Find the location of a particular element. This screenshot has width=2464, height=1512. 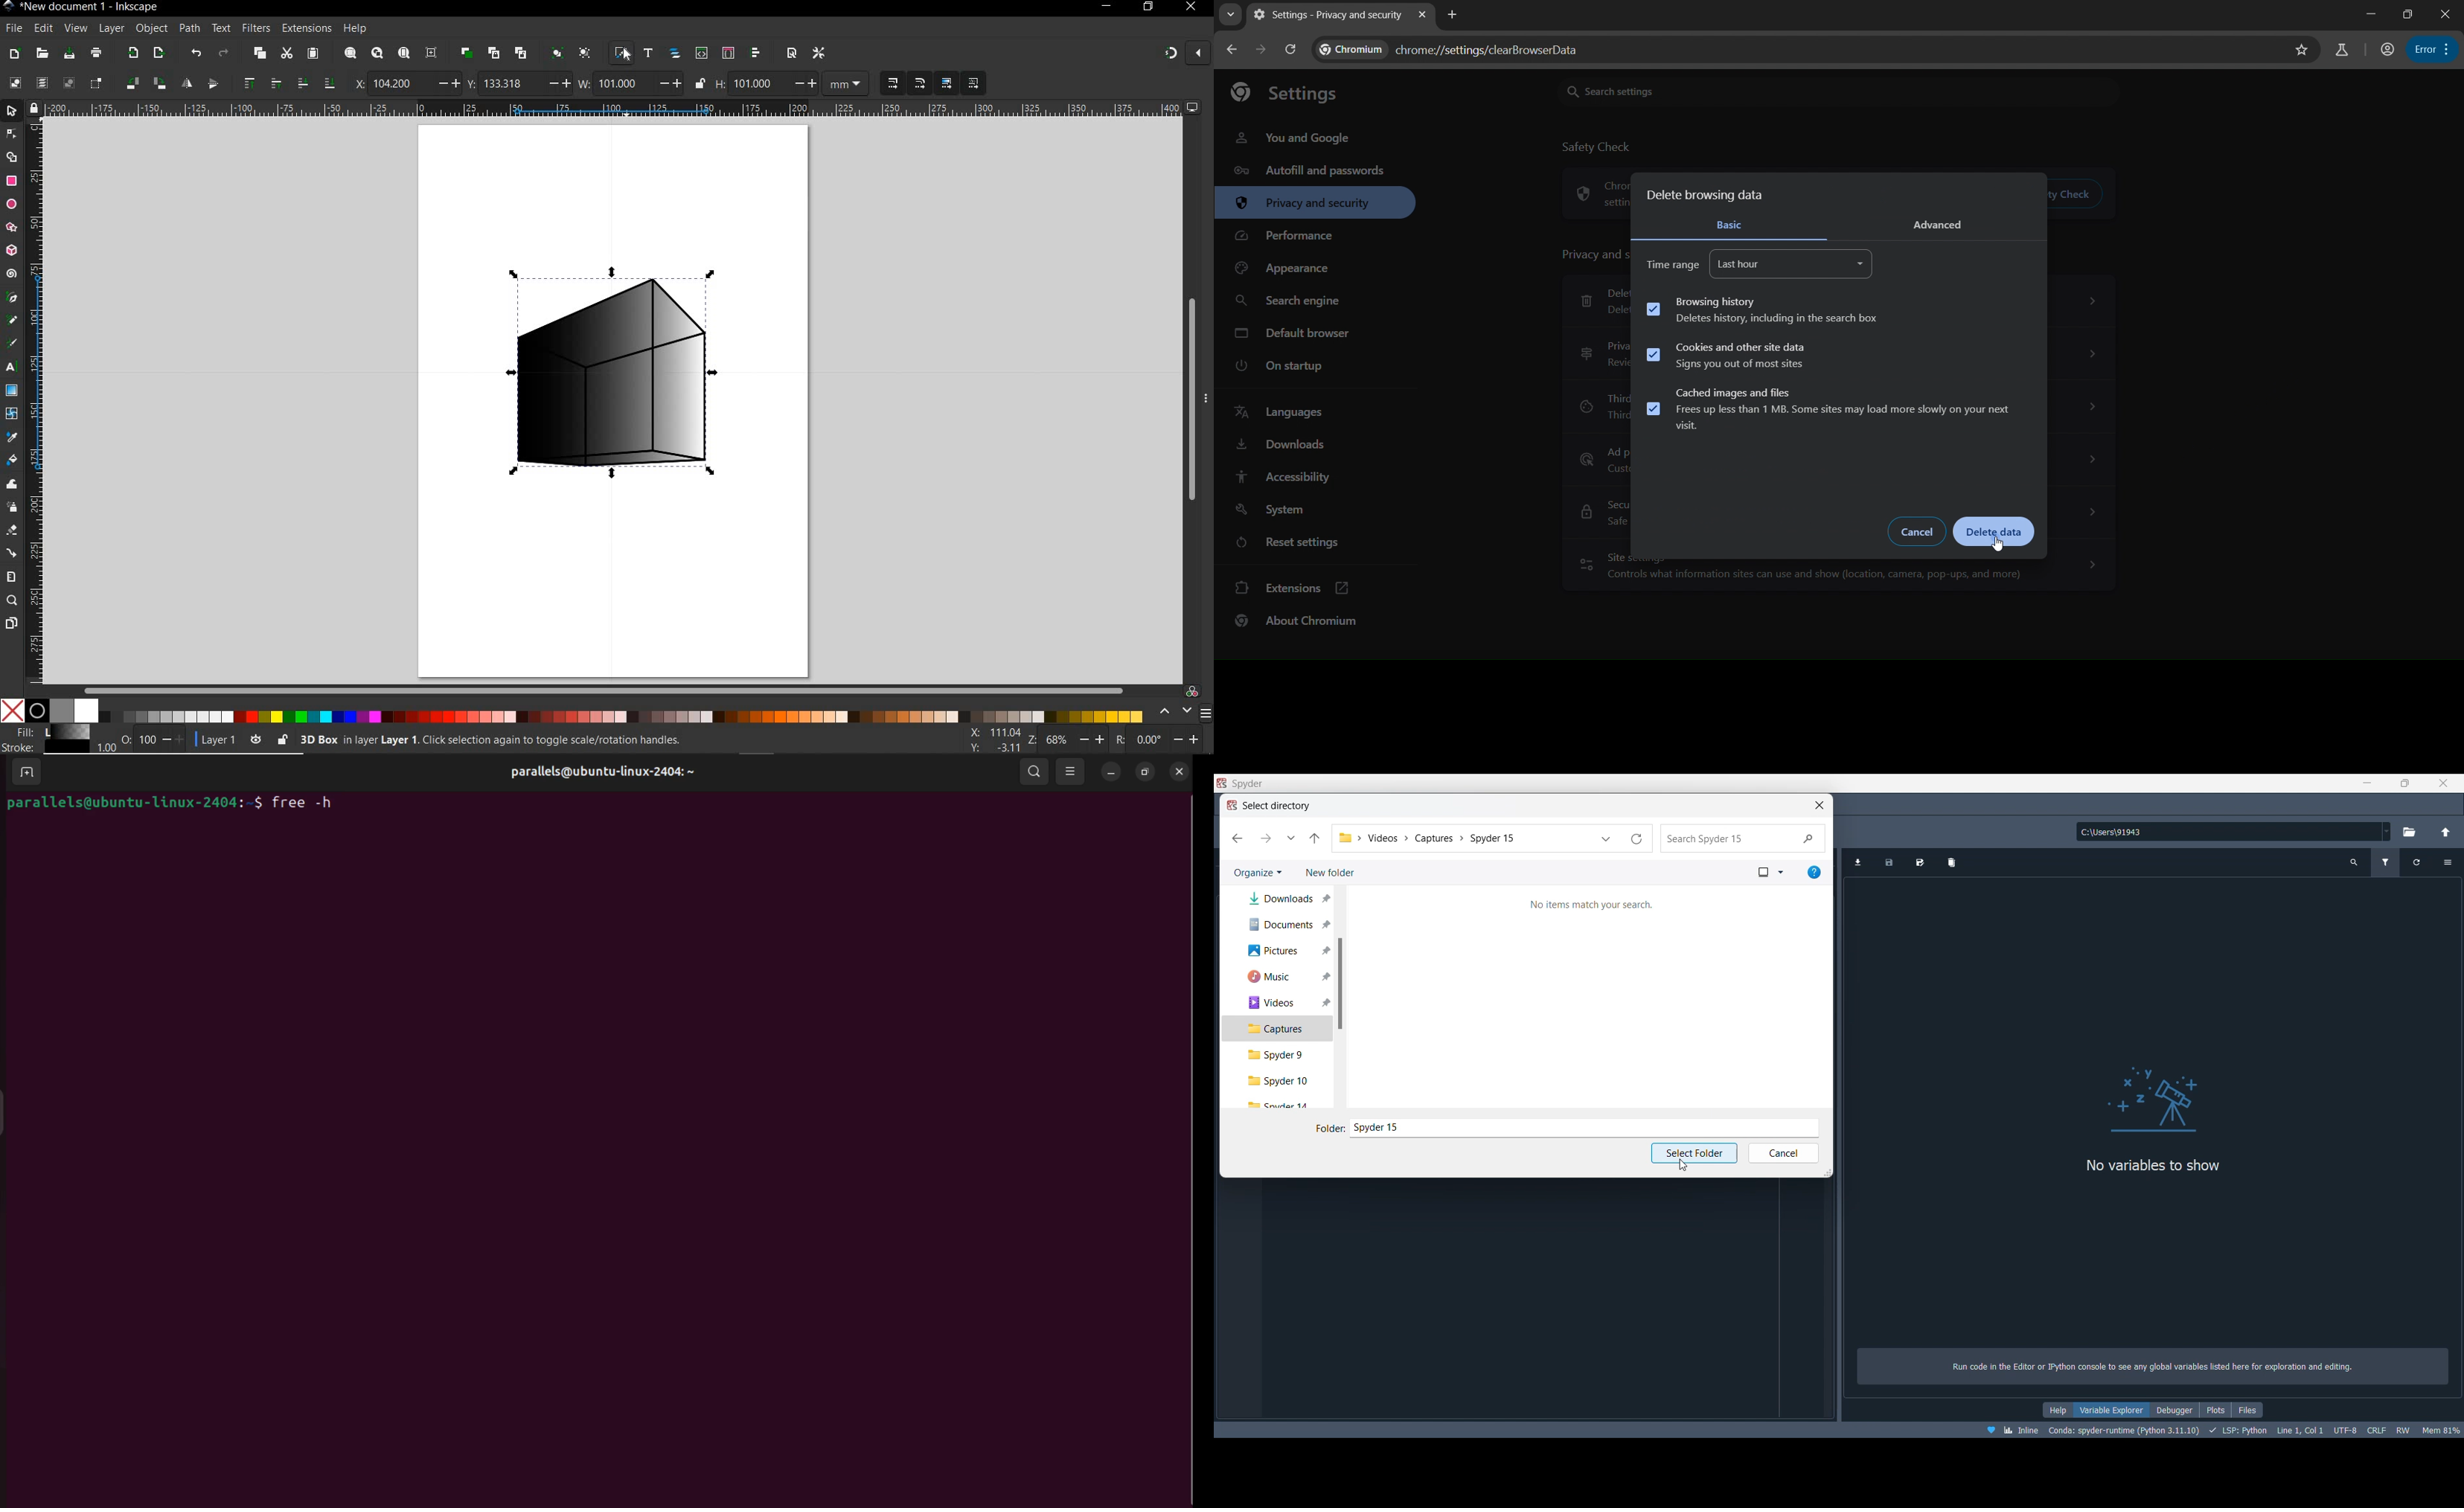

languages is located at coordinates (1281, 410).